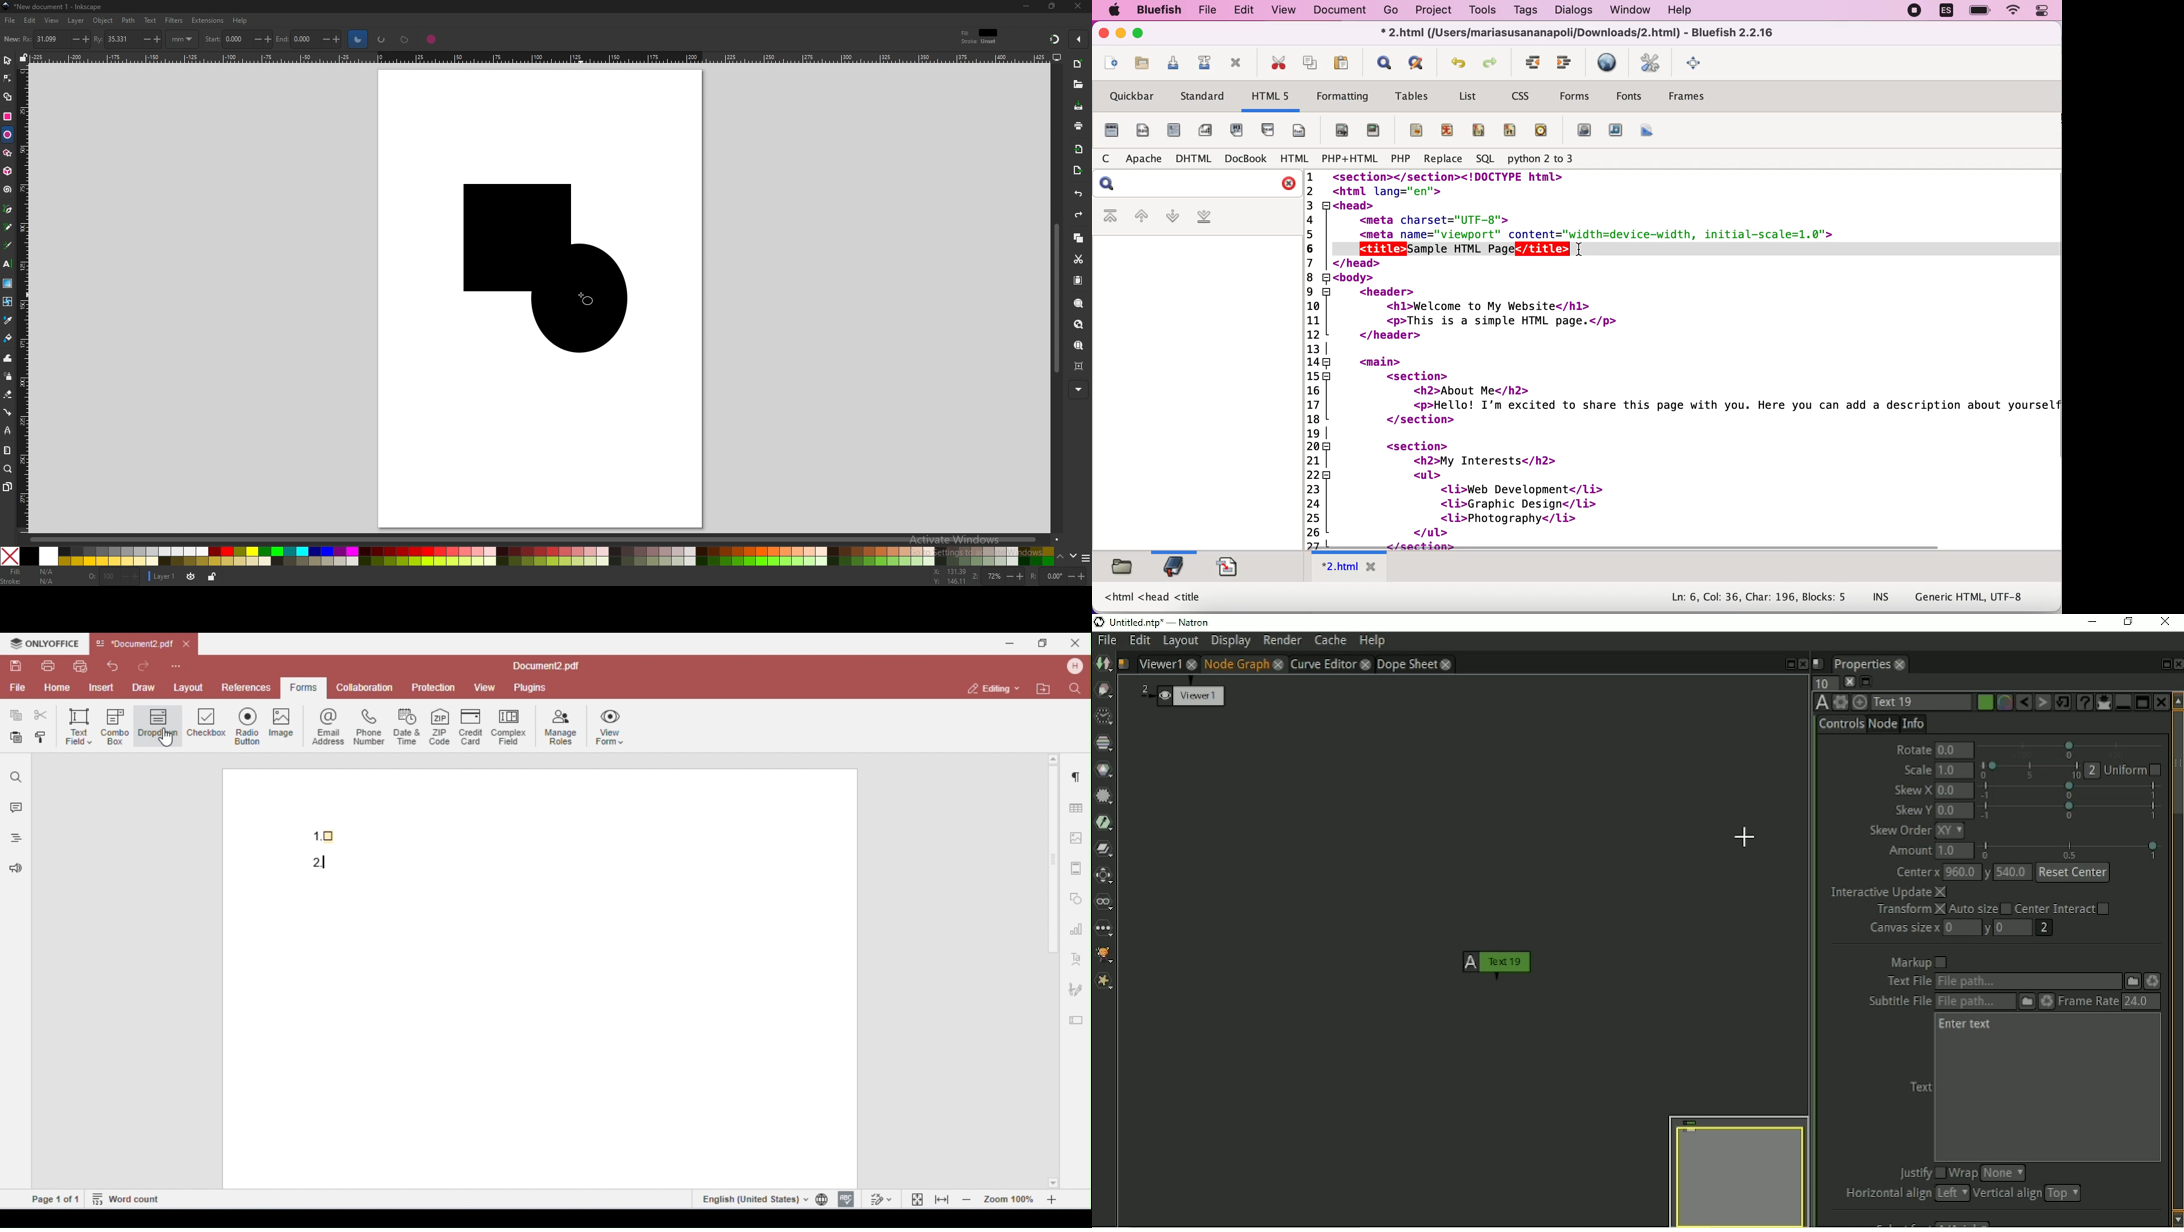 The width and height of the screenshot is (2184, 1232). What do you see at coordinates (1142, 64) in the screenshot?
I see `open file` at bounding box center [1142, 64].